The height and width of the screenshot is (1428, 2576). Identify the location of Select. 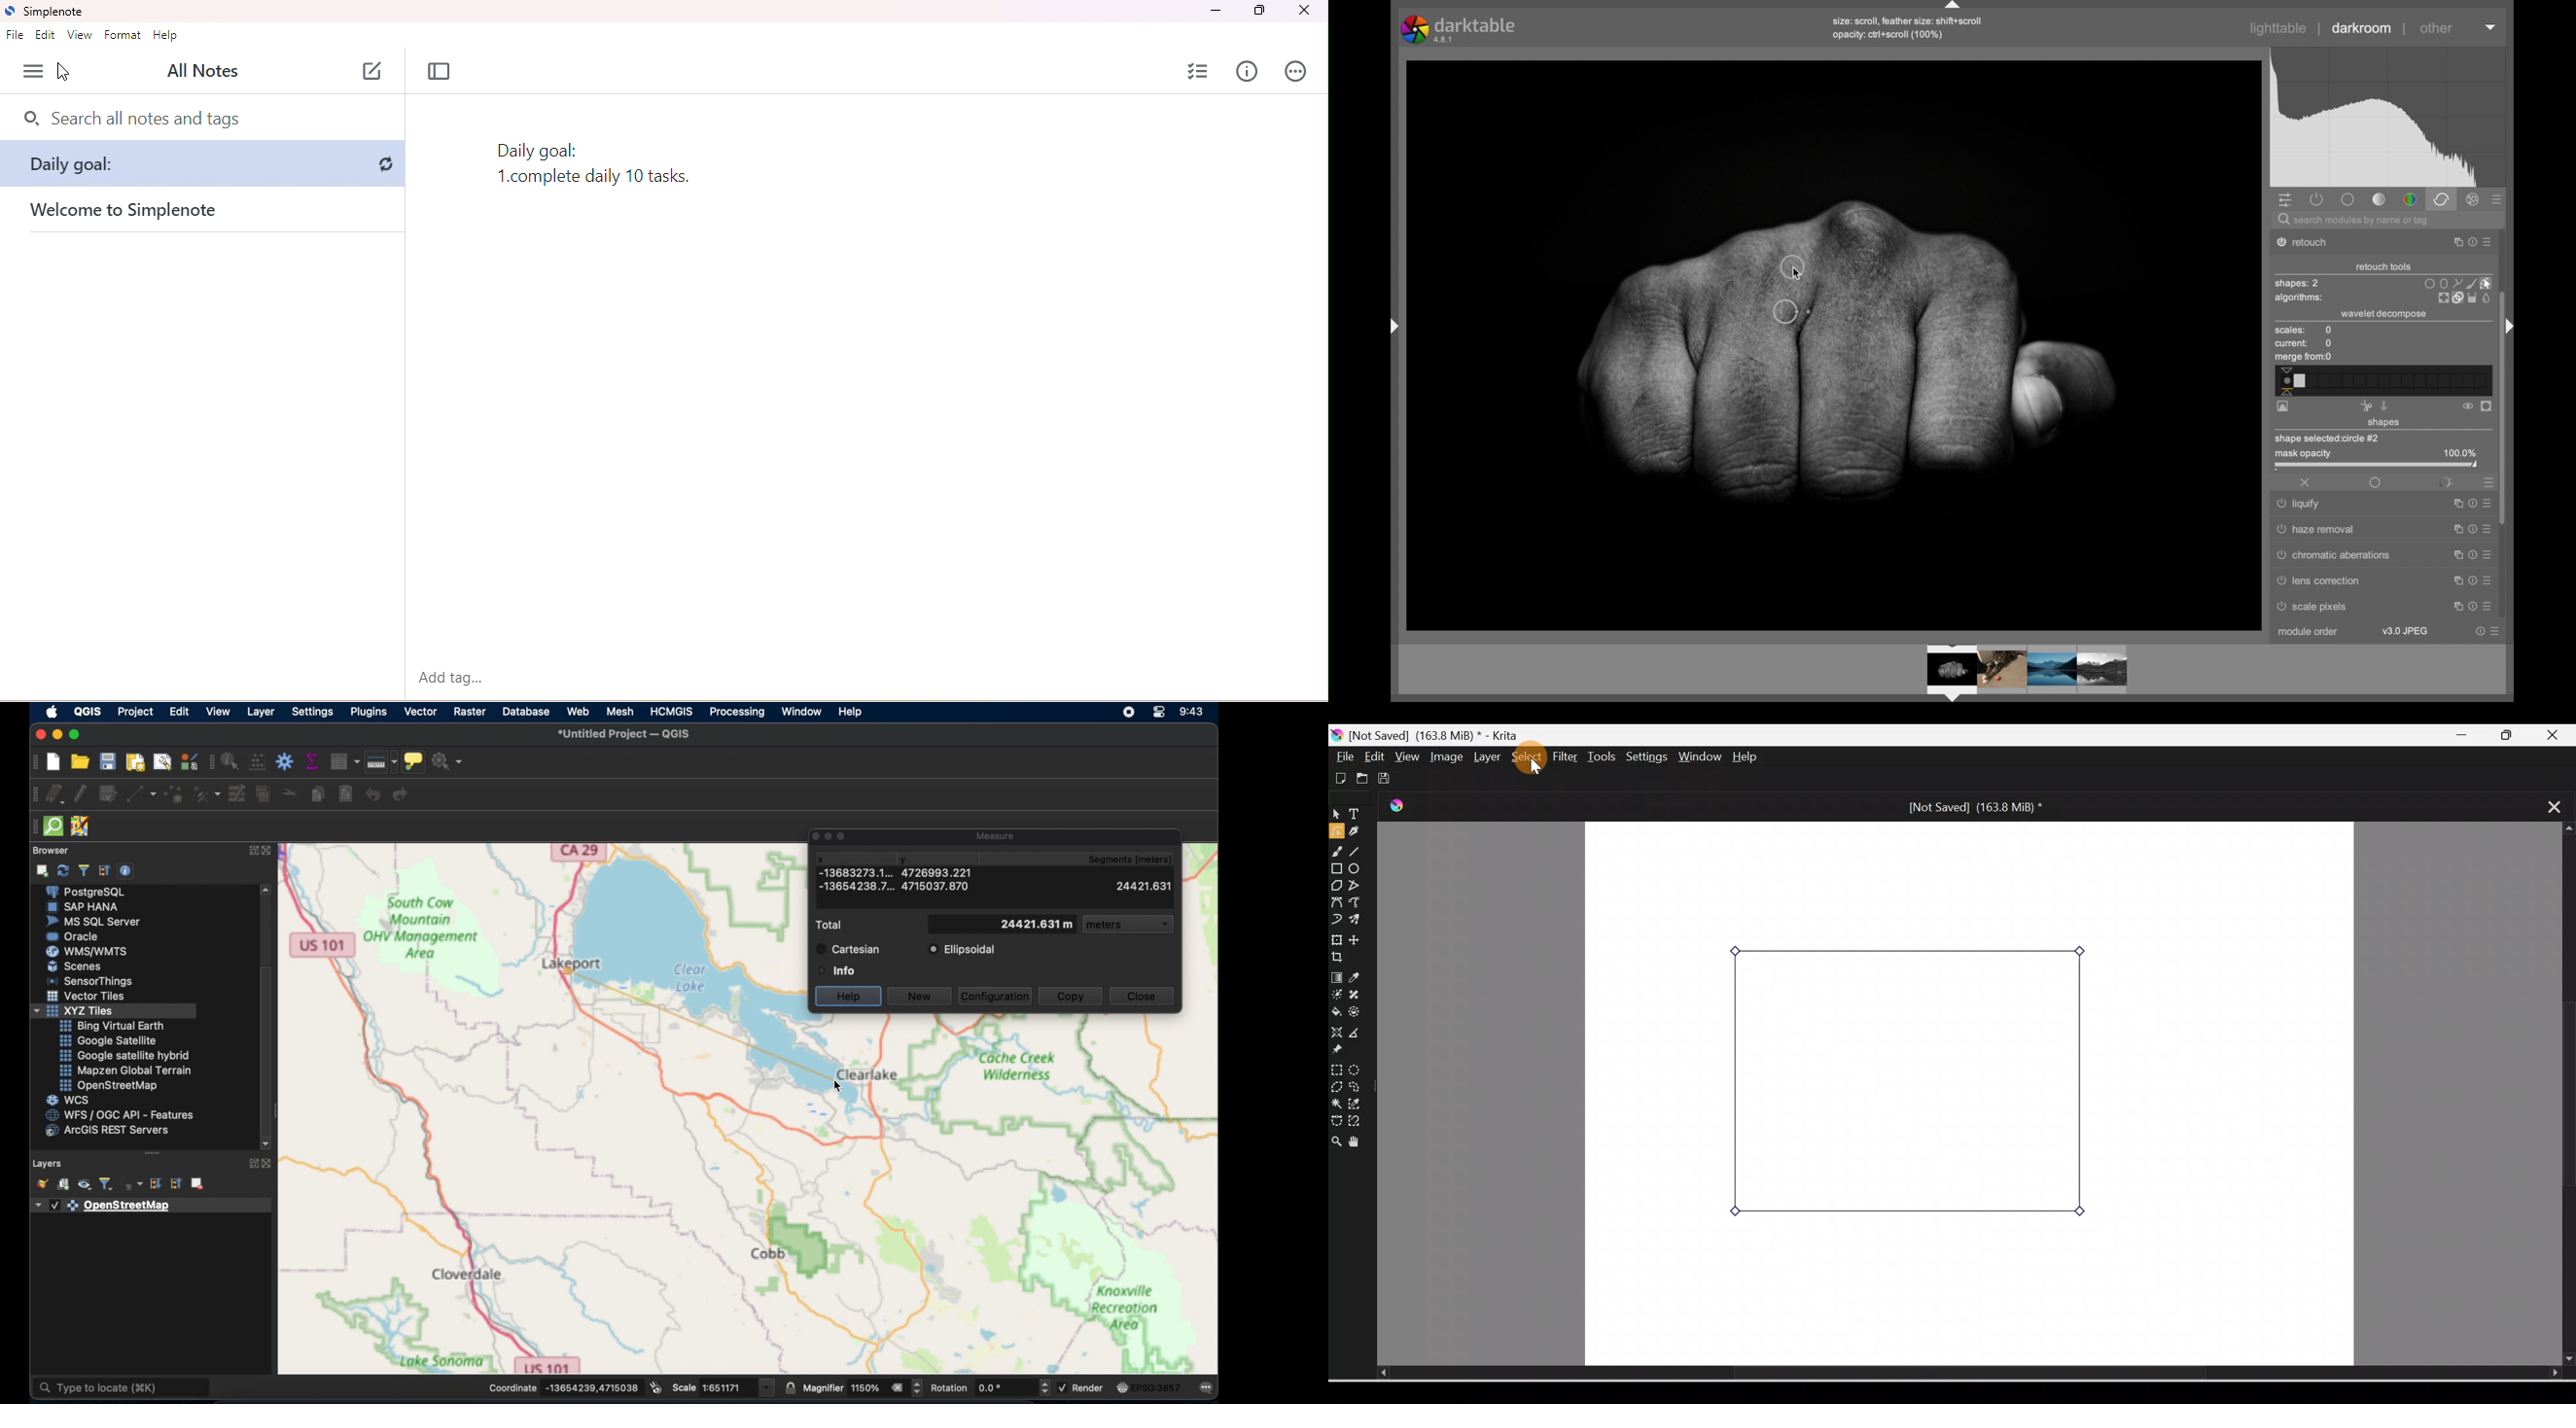
(1523, 756).